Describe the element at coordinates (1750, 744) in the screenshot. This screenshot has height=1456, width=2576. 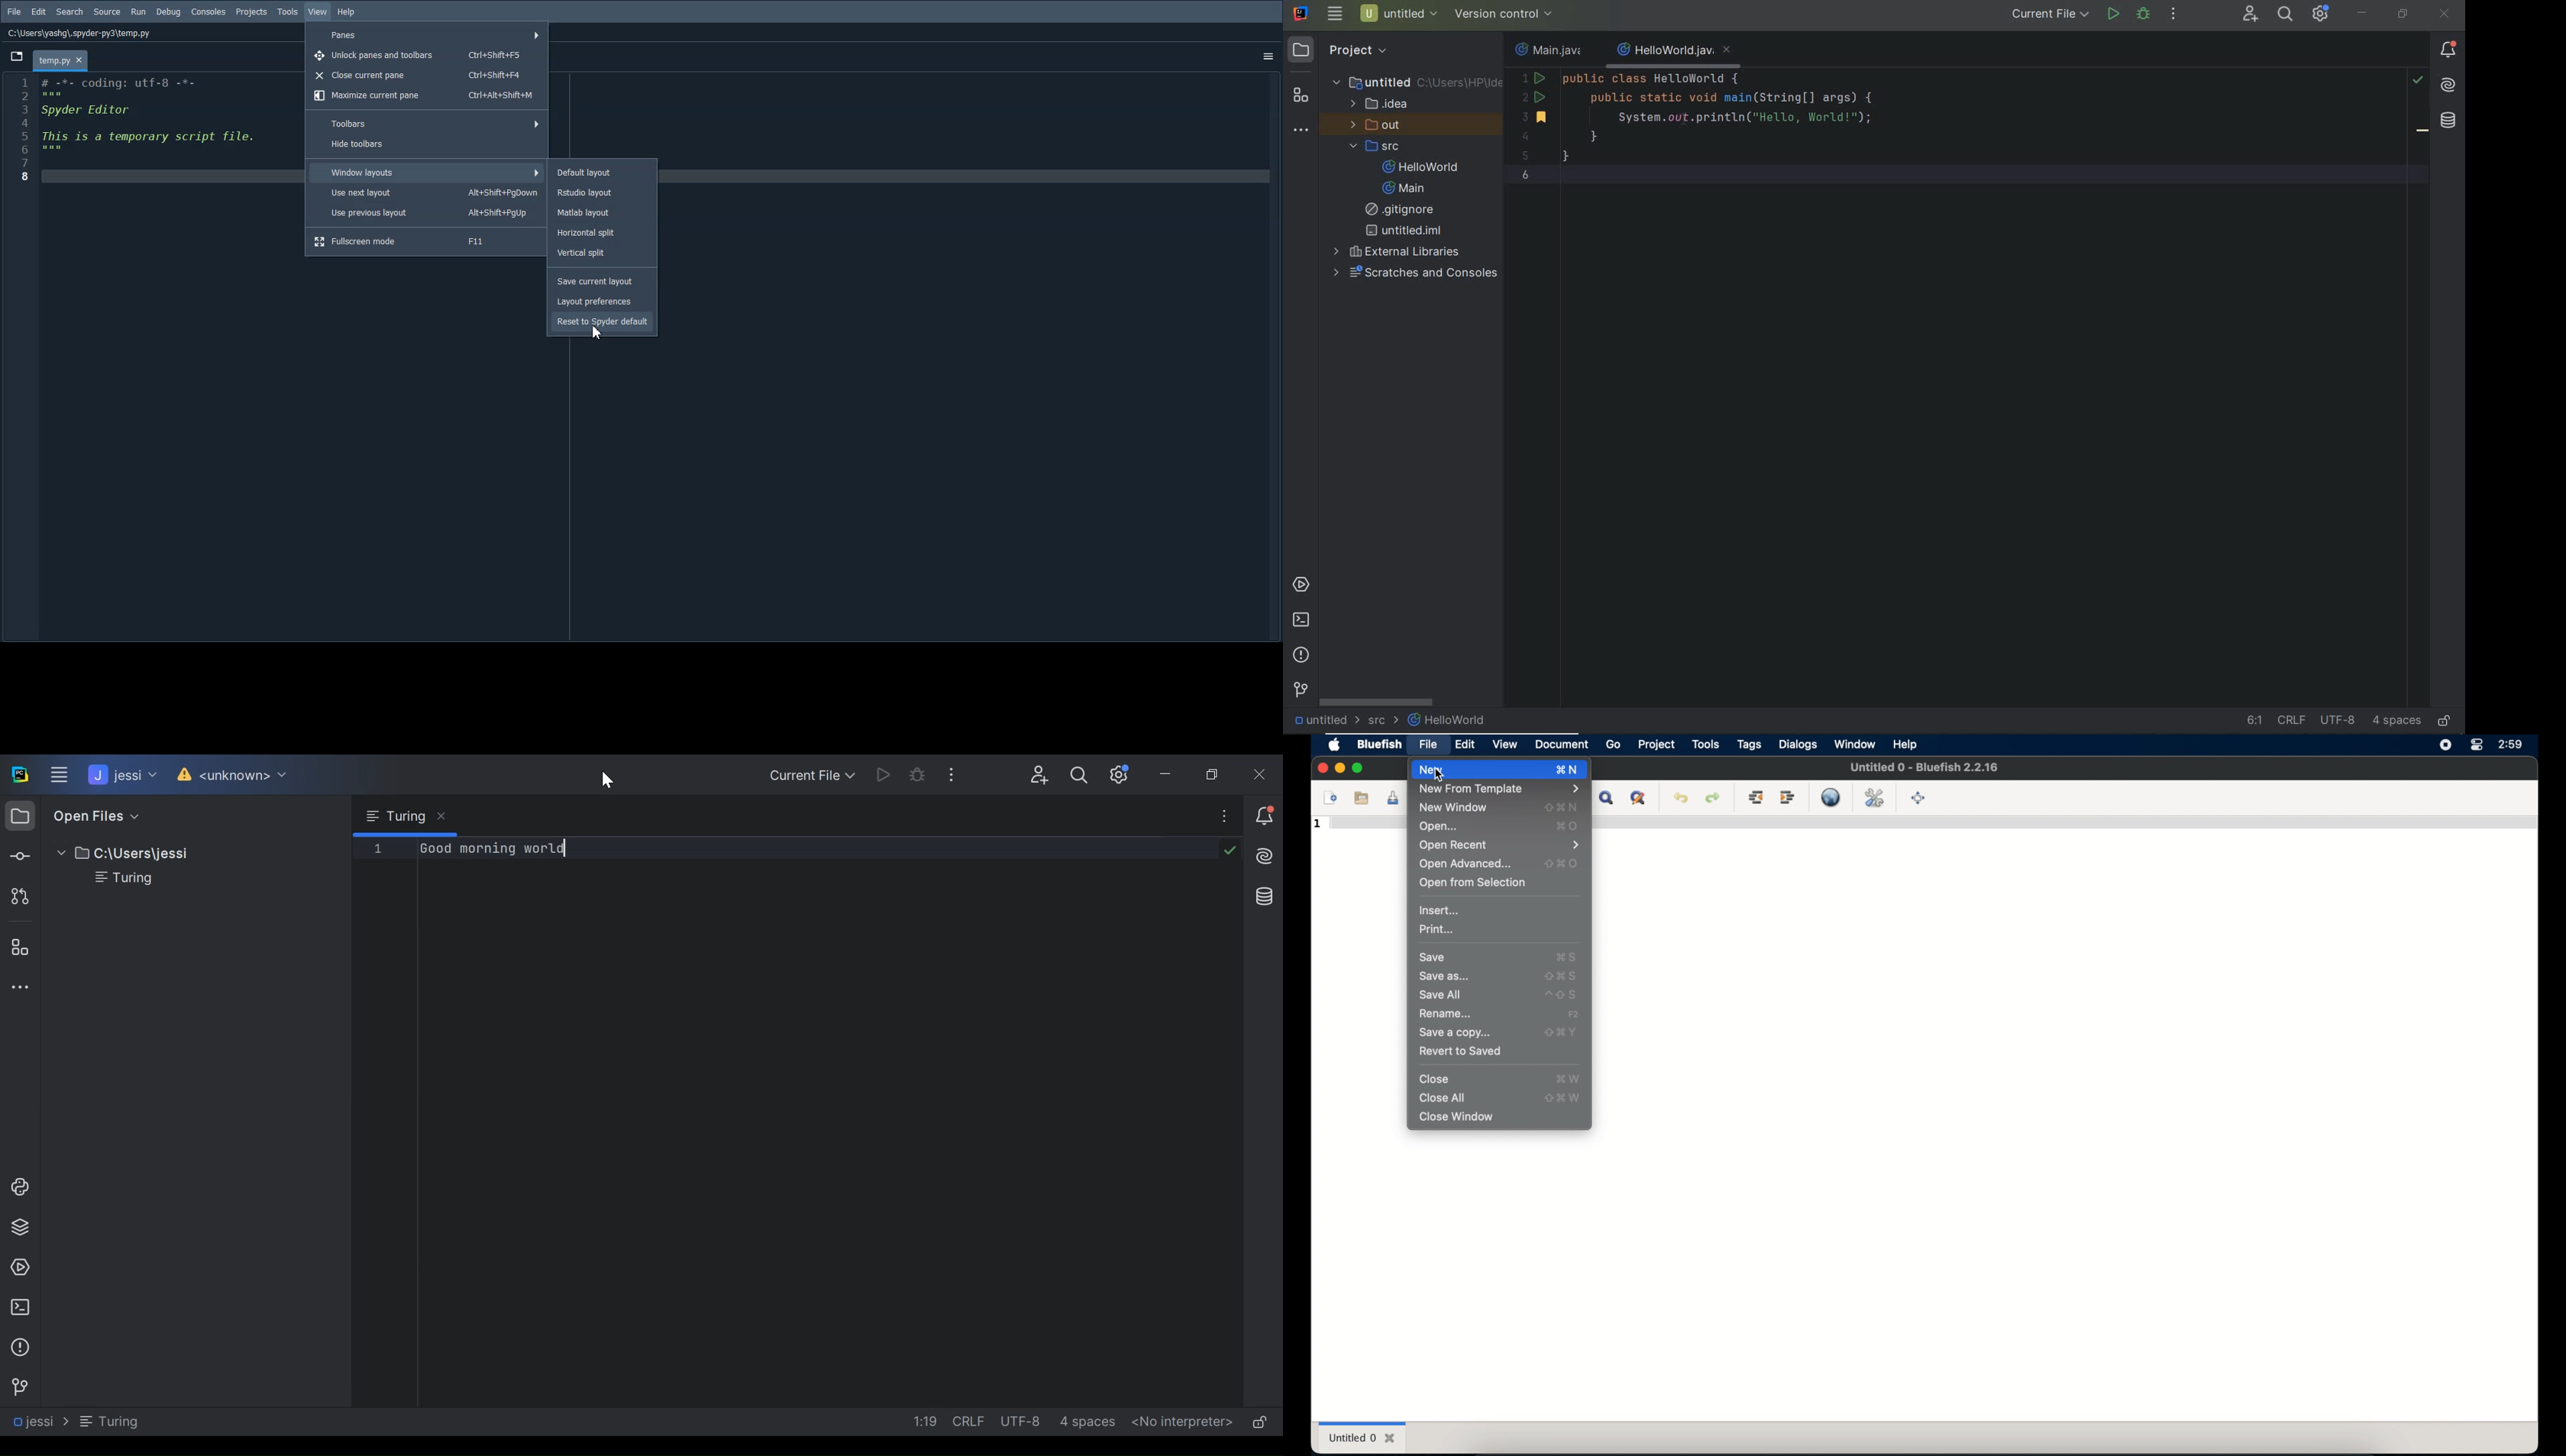
I see `tags` at that location.